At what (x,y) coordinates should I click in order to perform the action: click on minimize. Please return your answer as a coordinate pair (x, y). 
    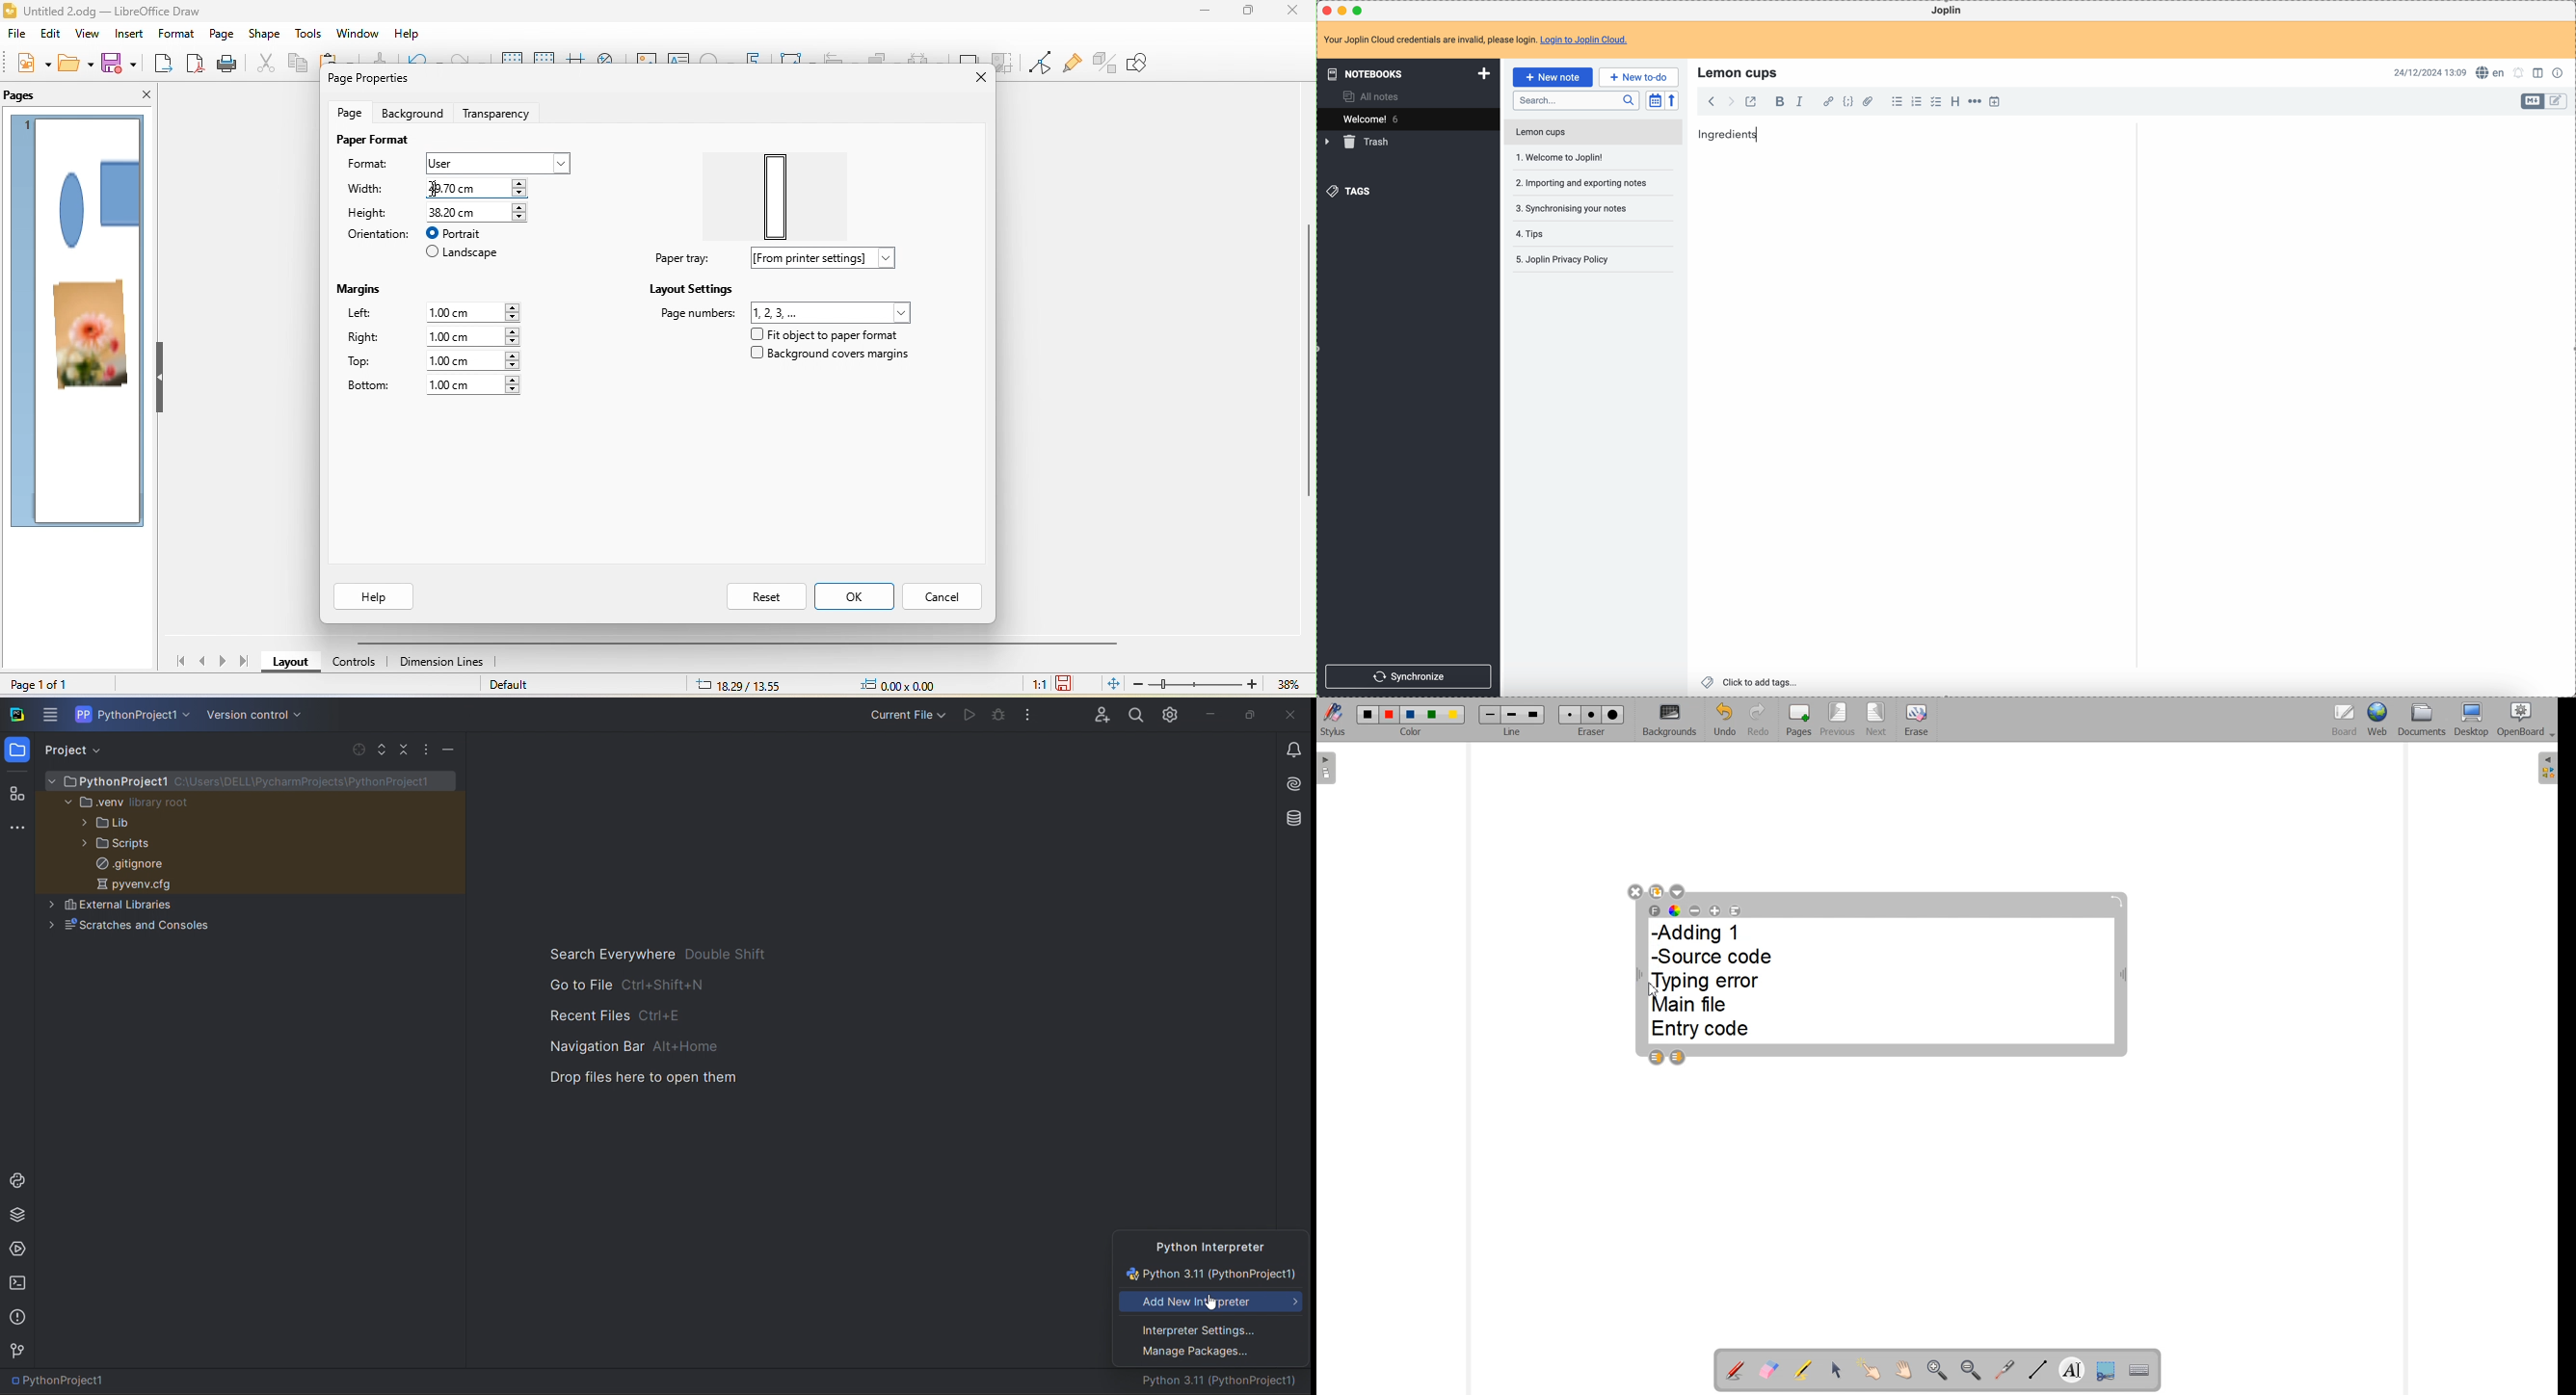
    Looking at the image, I should click on (1344, 12).